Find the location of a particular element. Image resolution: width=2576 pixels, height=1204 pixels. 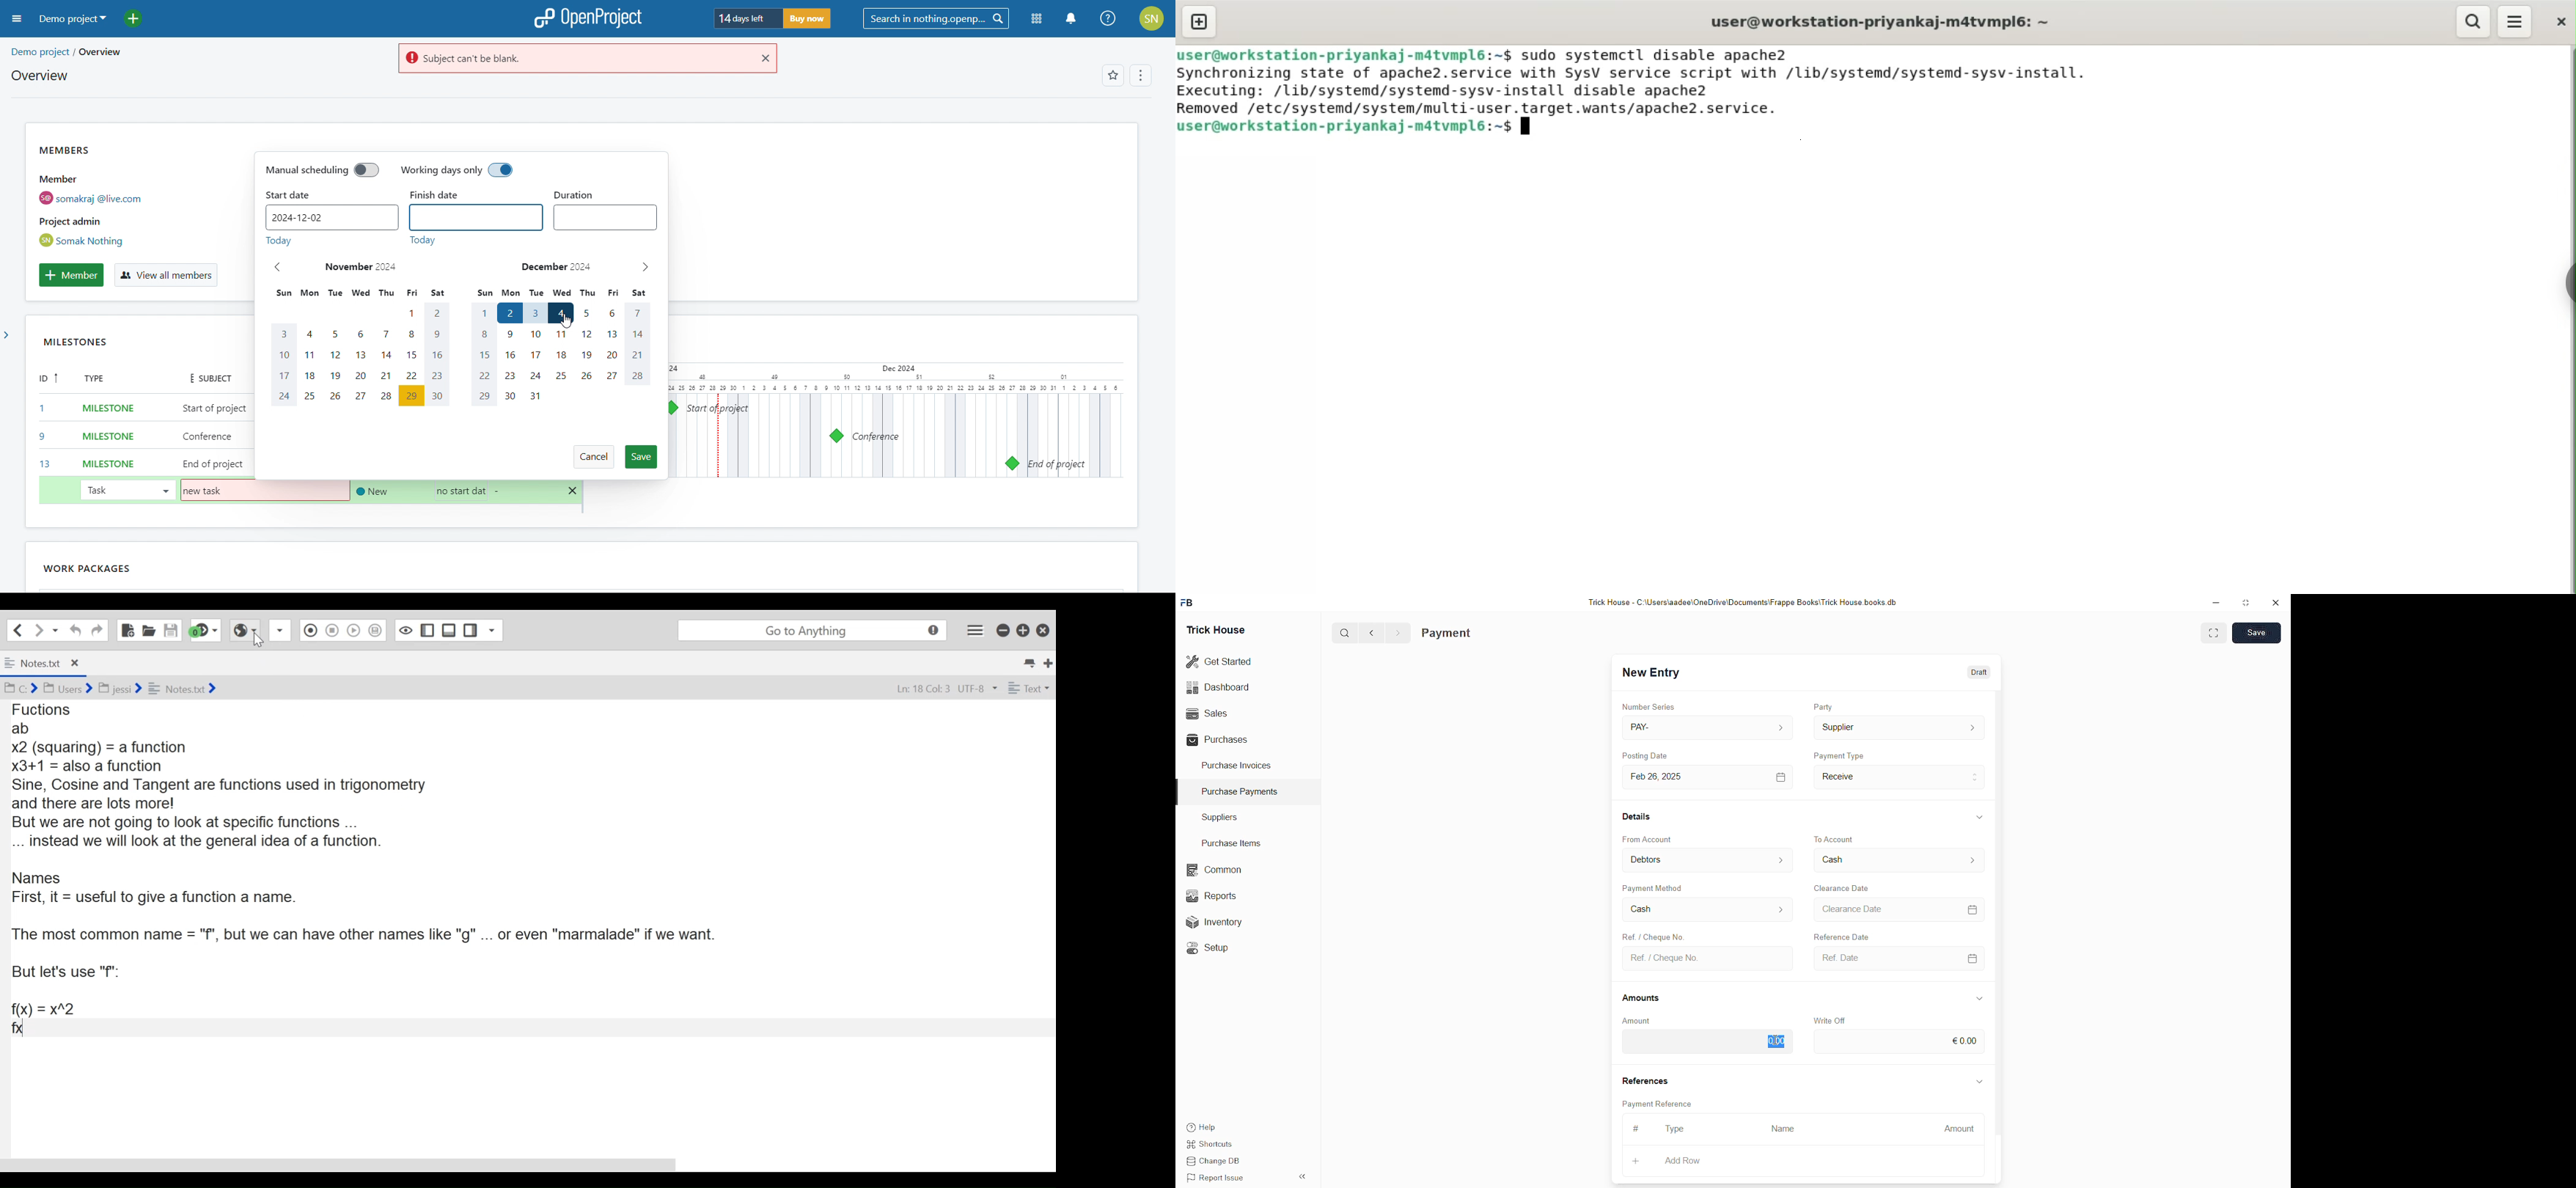

Party is located at coordinates (1825, 707).